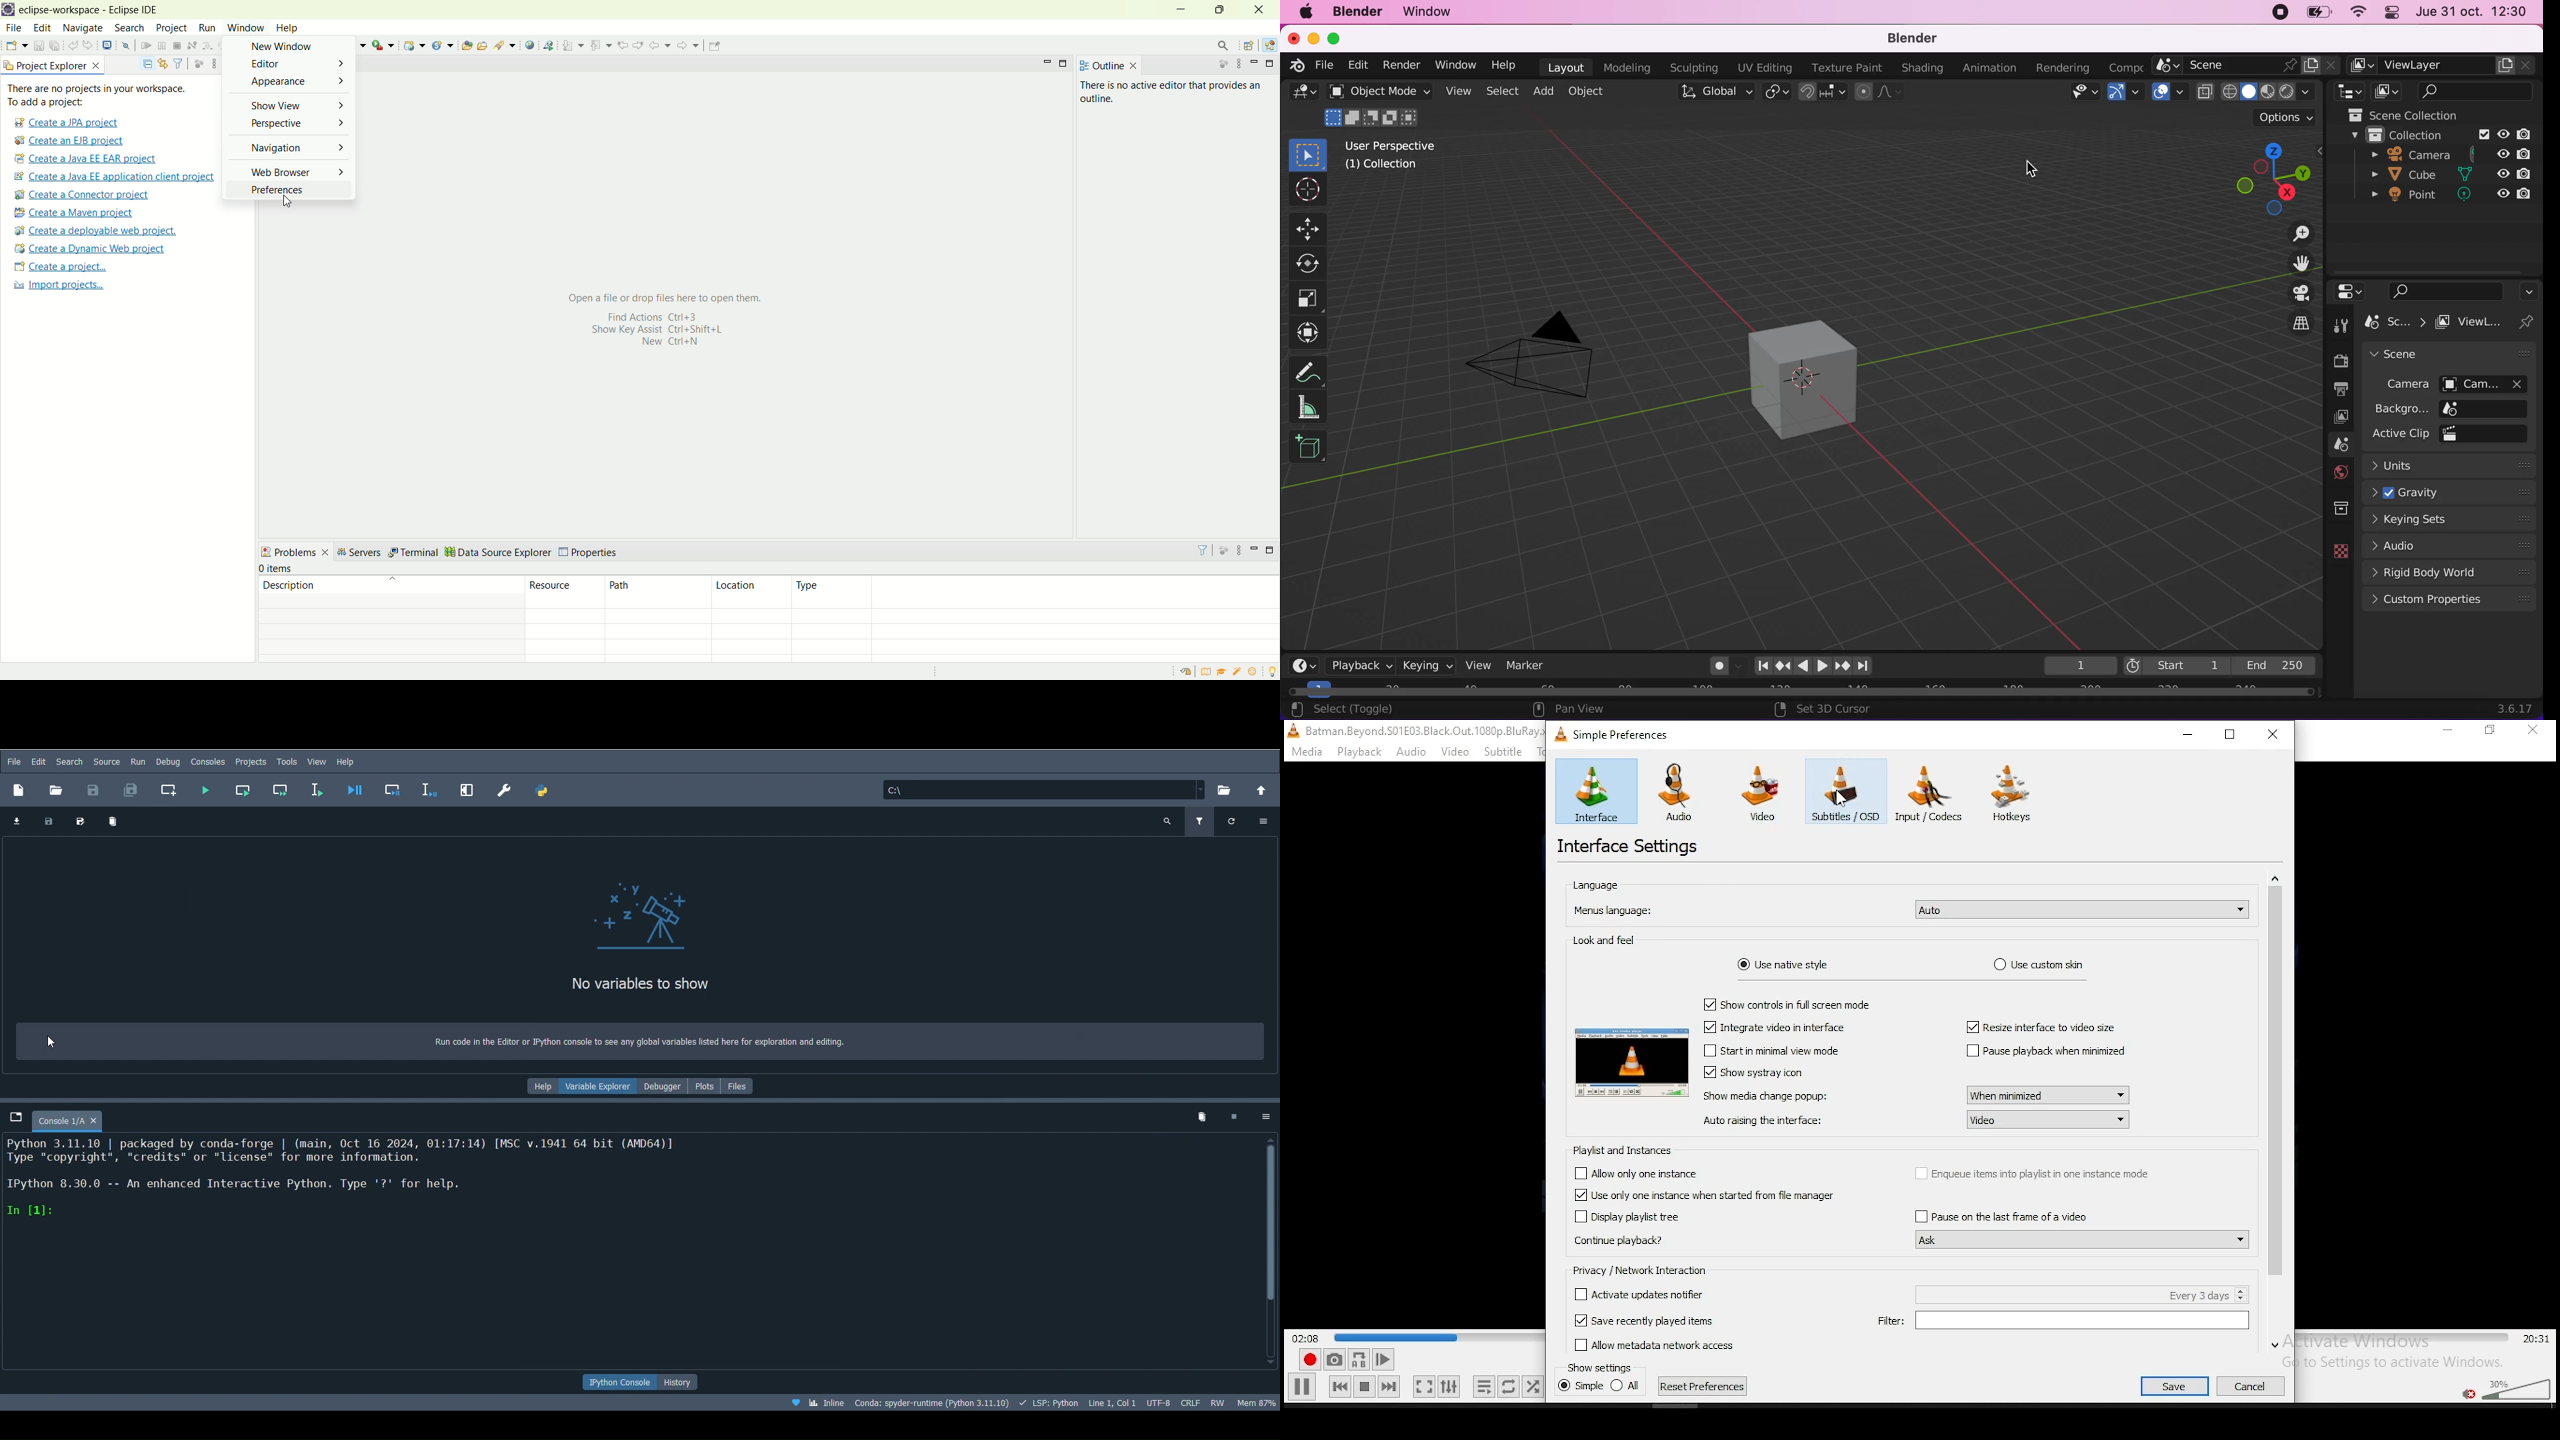 The image size is (2576, 1456). What do you see at coordinates (137, 762) in the screenshot?
I see `Run` at bounding box center [137, 762].